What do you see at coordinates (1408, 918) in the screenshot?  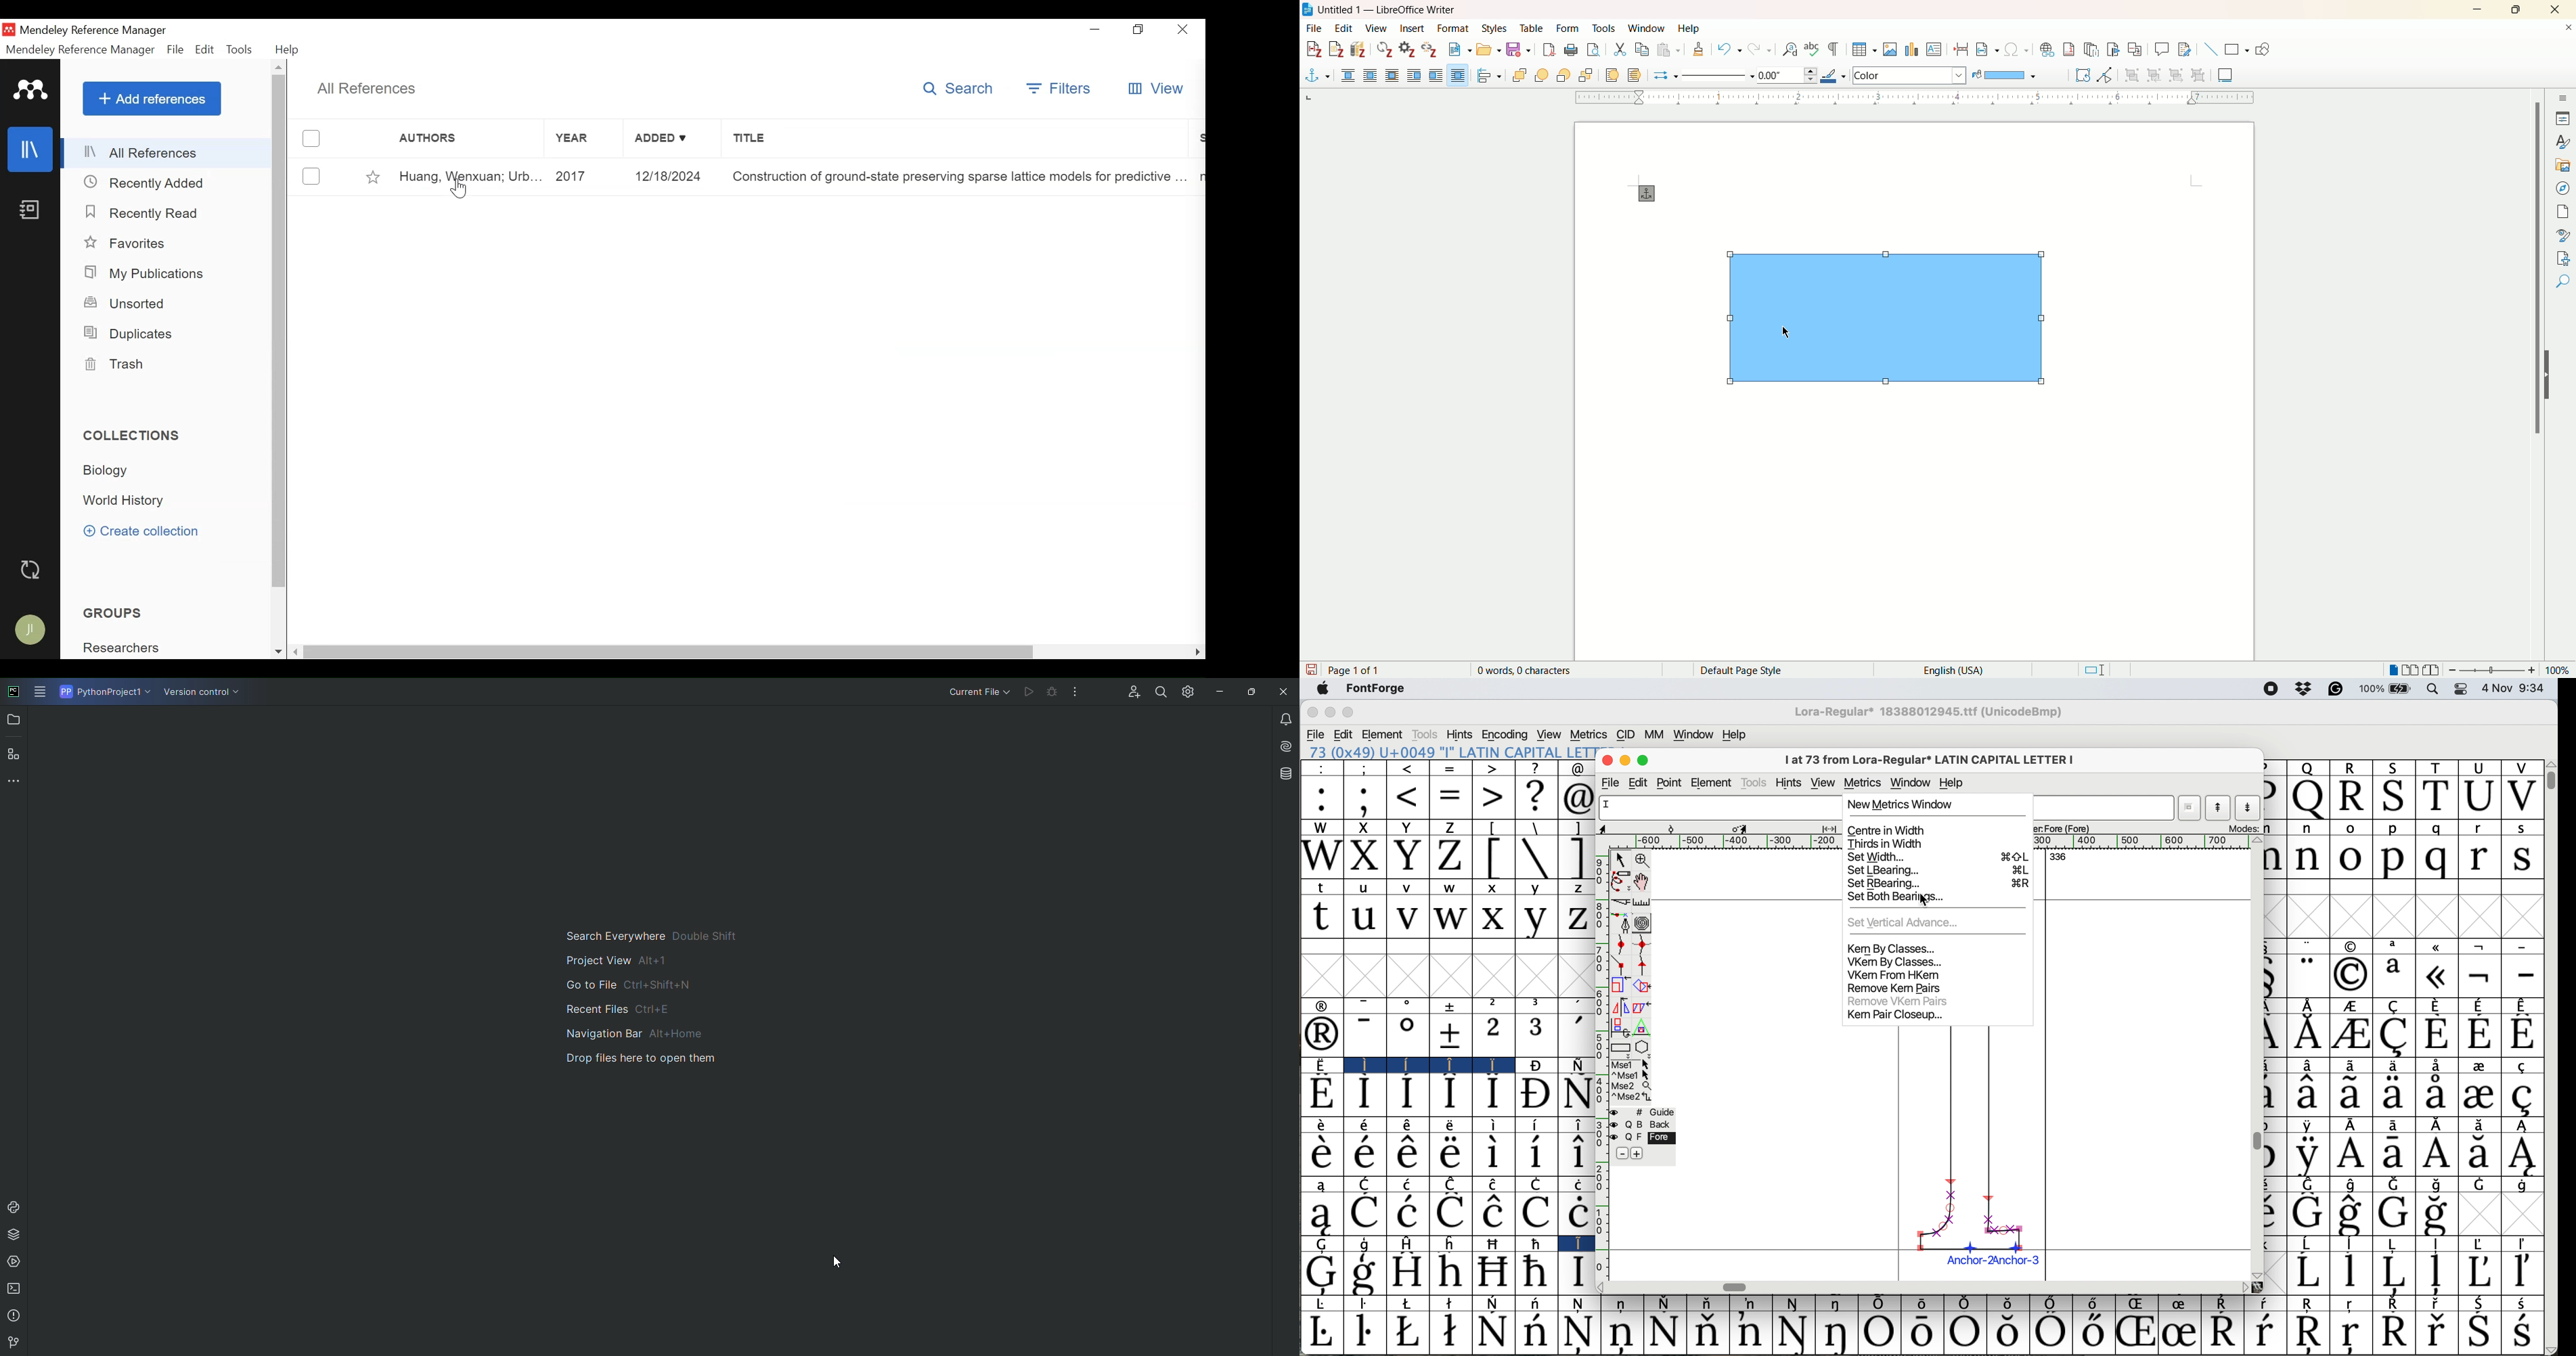 I see `v` at bounding box center [1408, 918].